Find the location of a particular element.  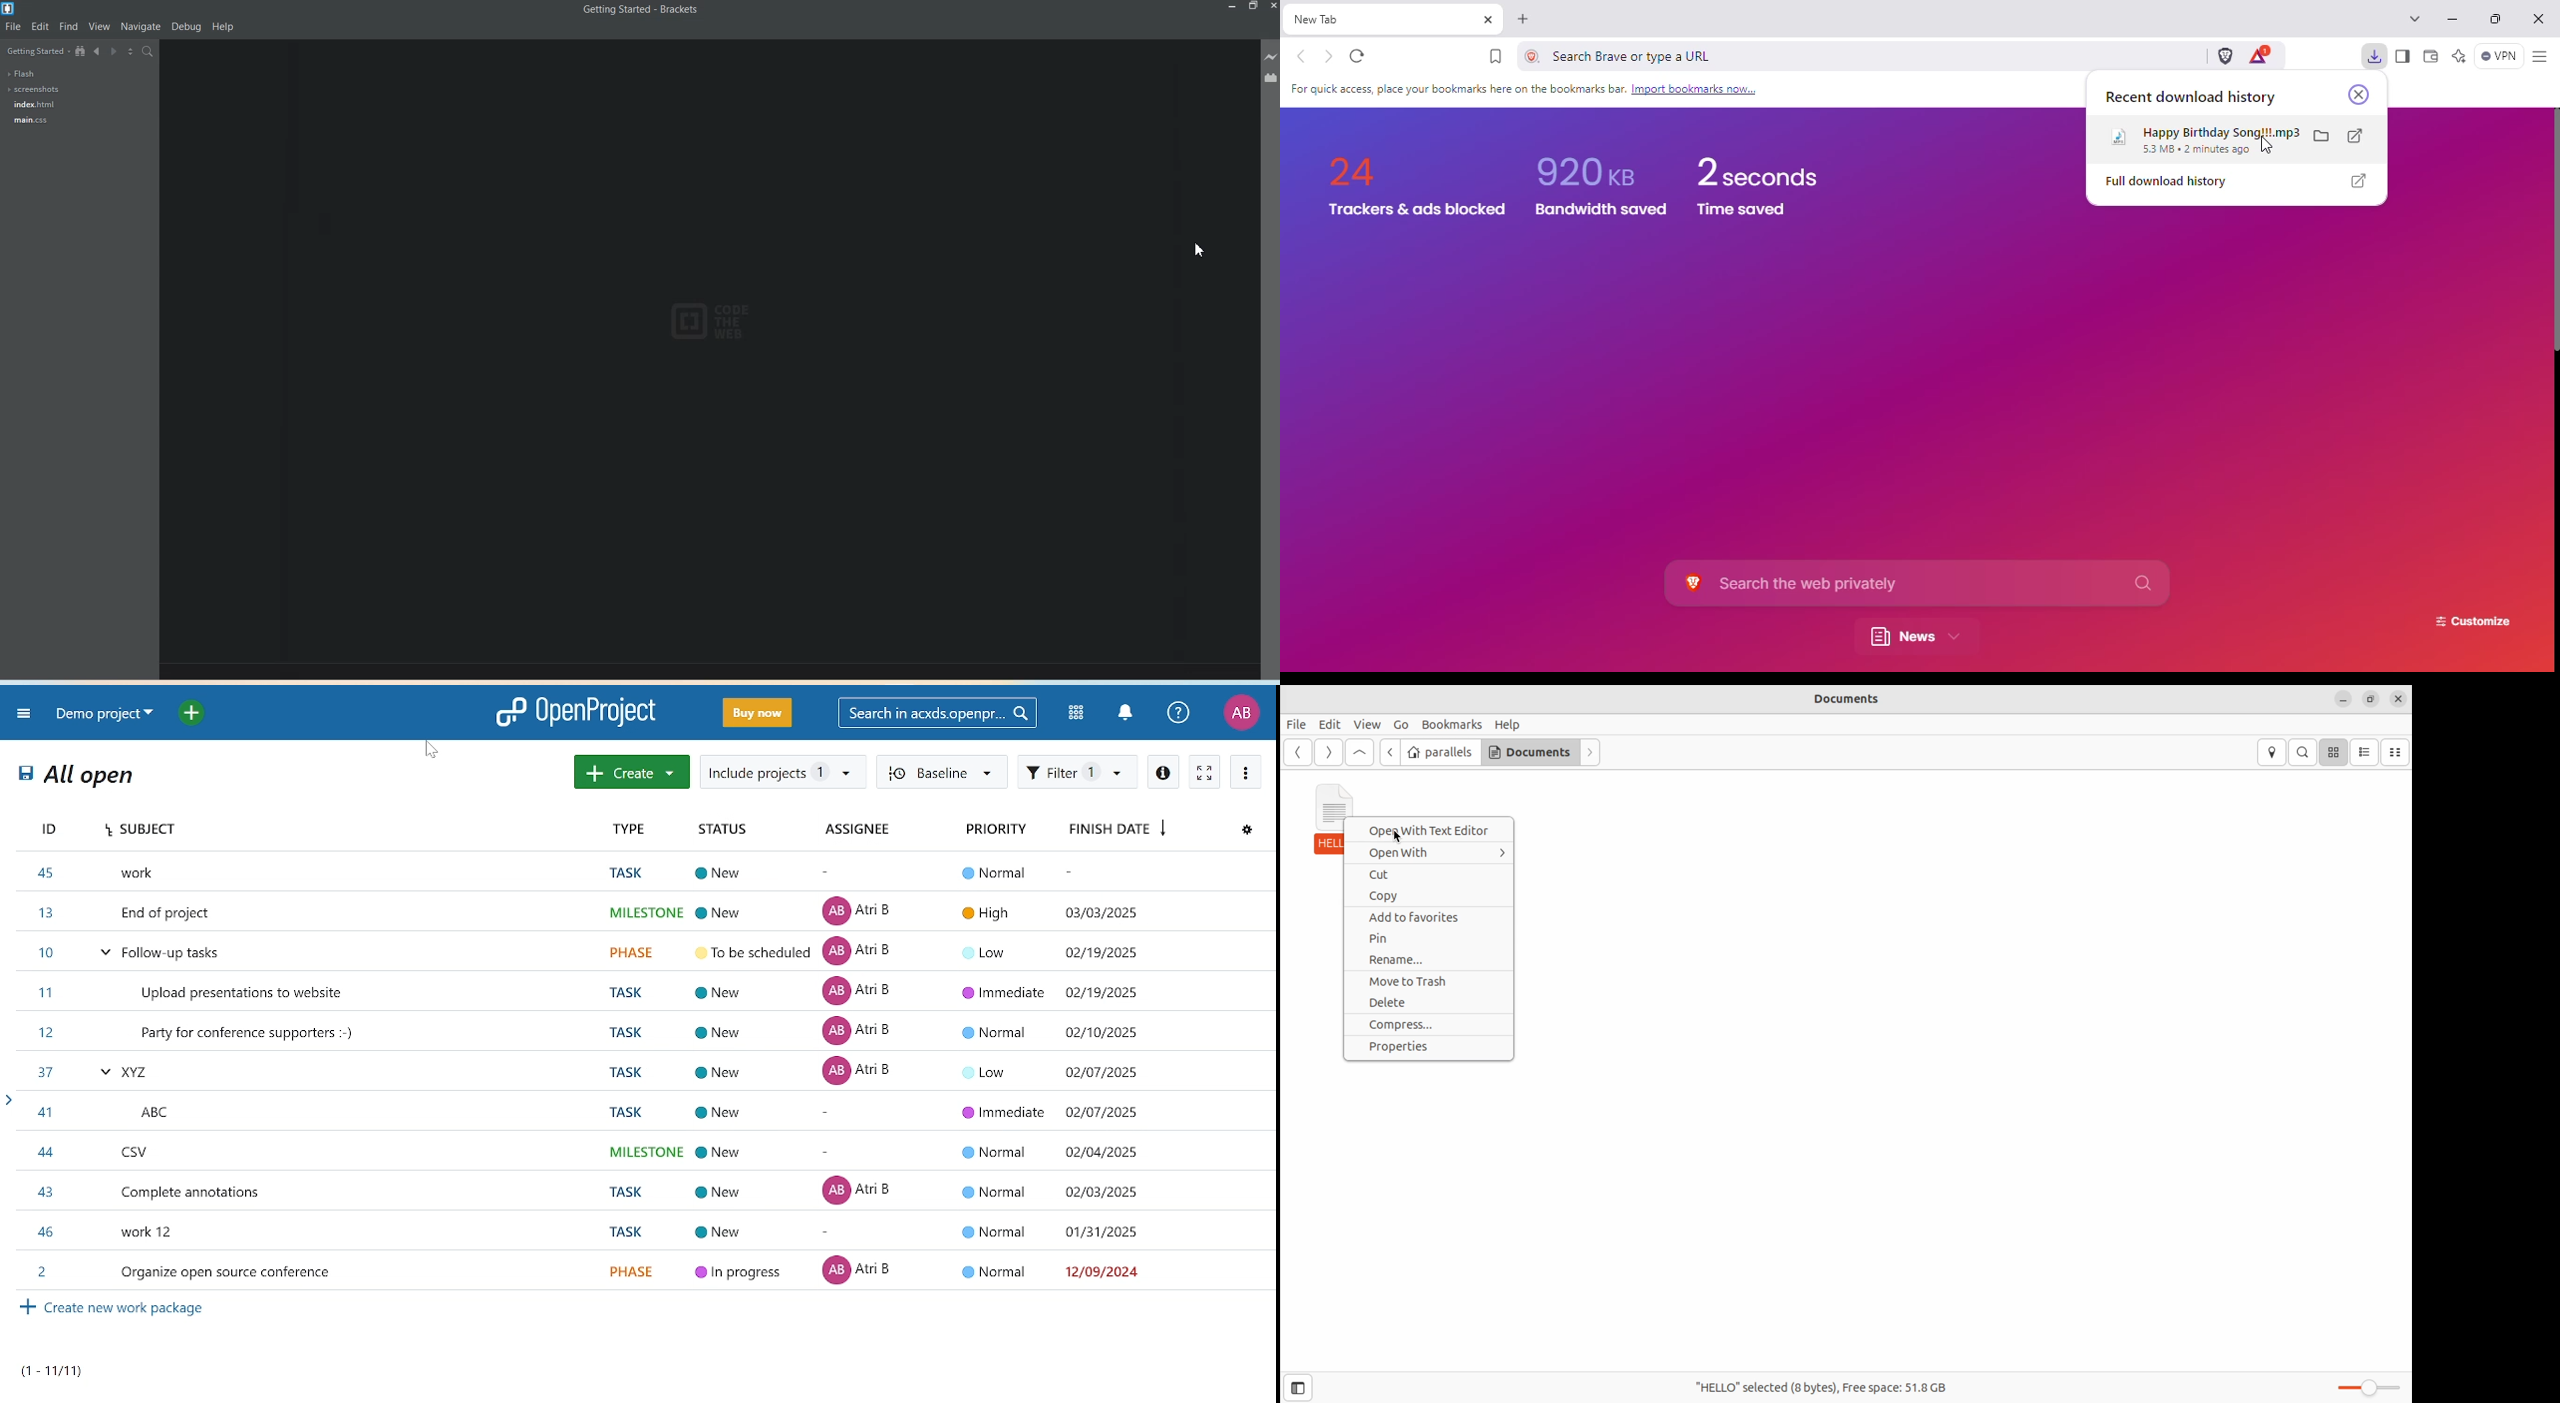

Find is located at coordinates (69, 26).